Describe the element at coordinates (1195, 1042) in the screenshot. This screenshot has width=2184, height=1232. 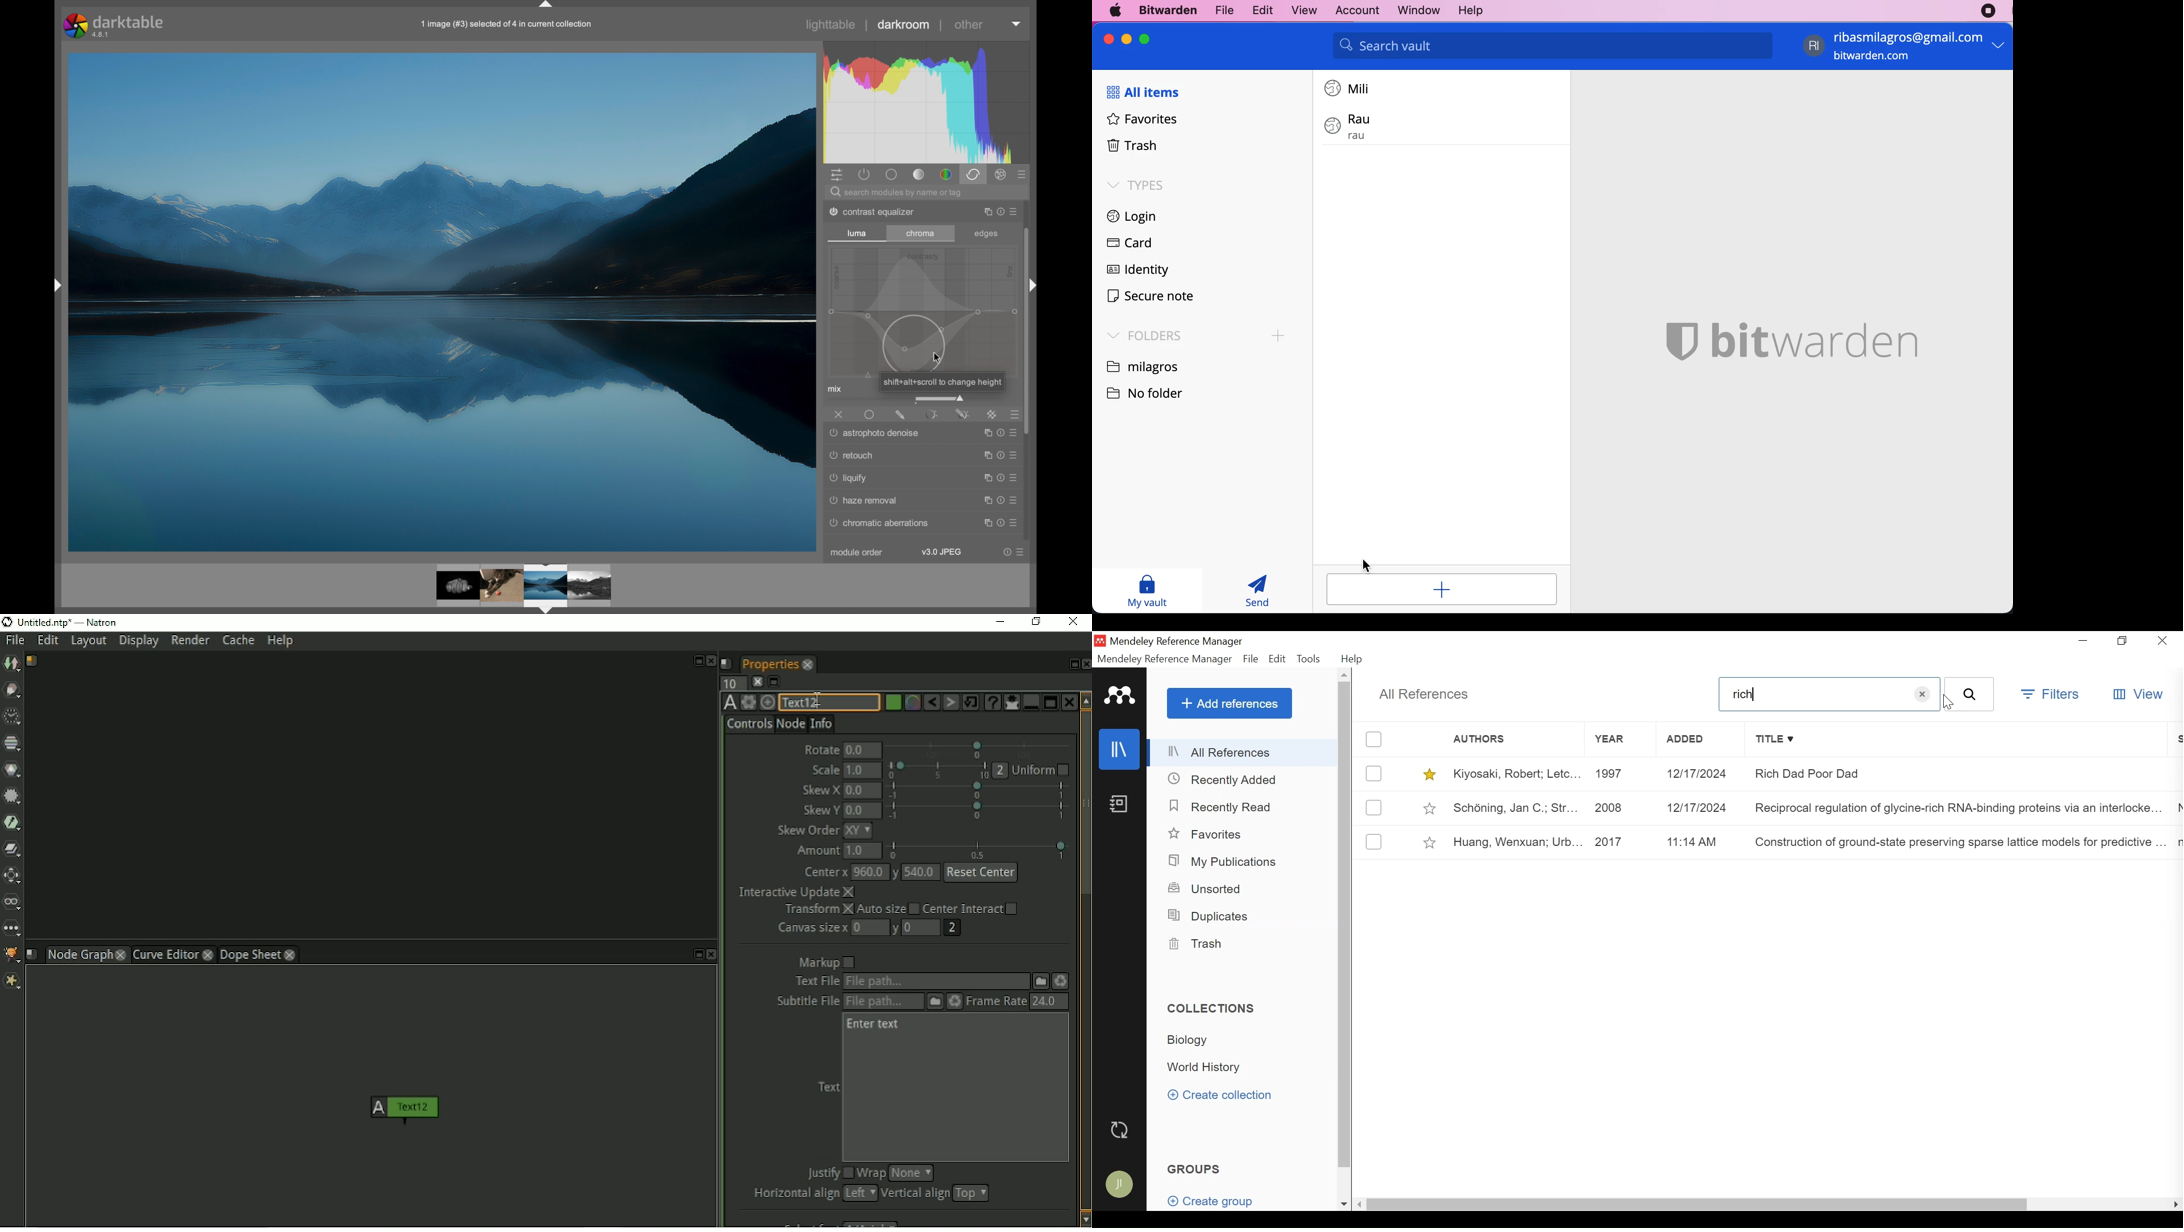
I see `Collection` at that location.